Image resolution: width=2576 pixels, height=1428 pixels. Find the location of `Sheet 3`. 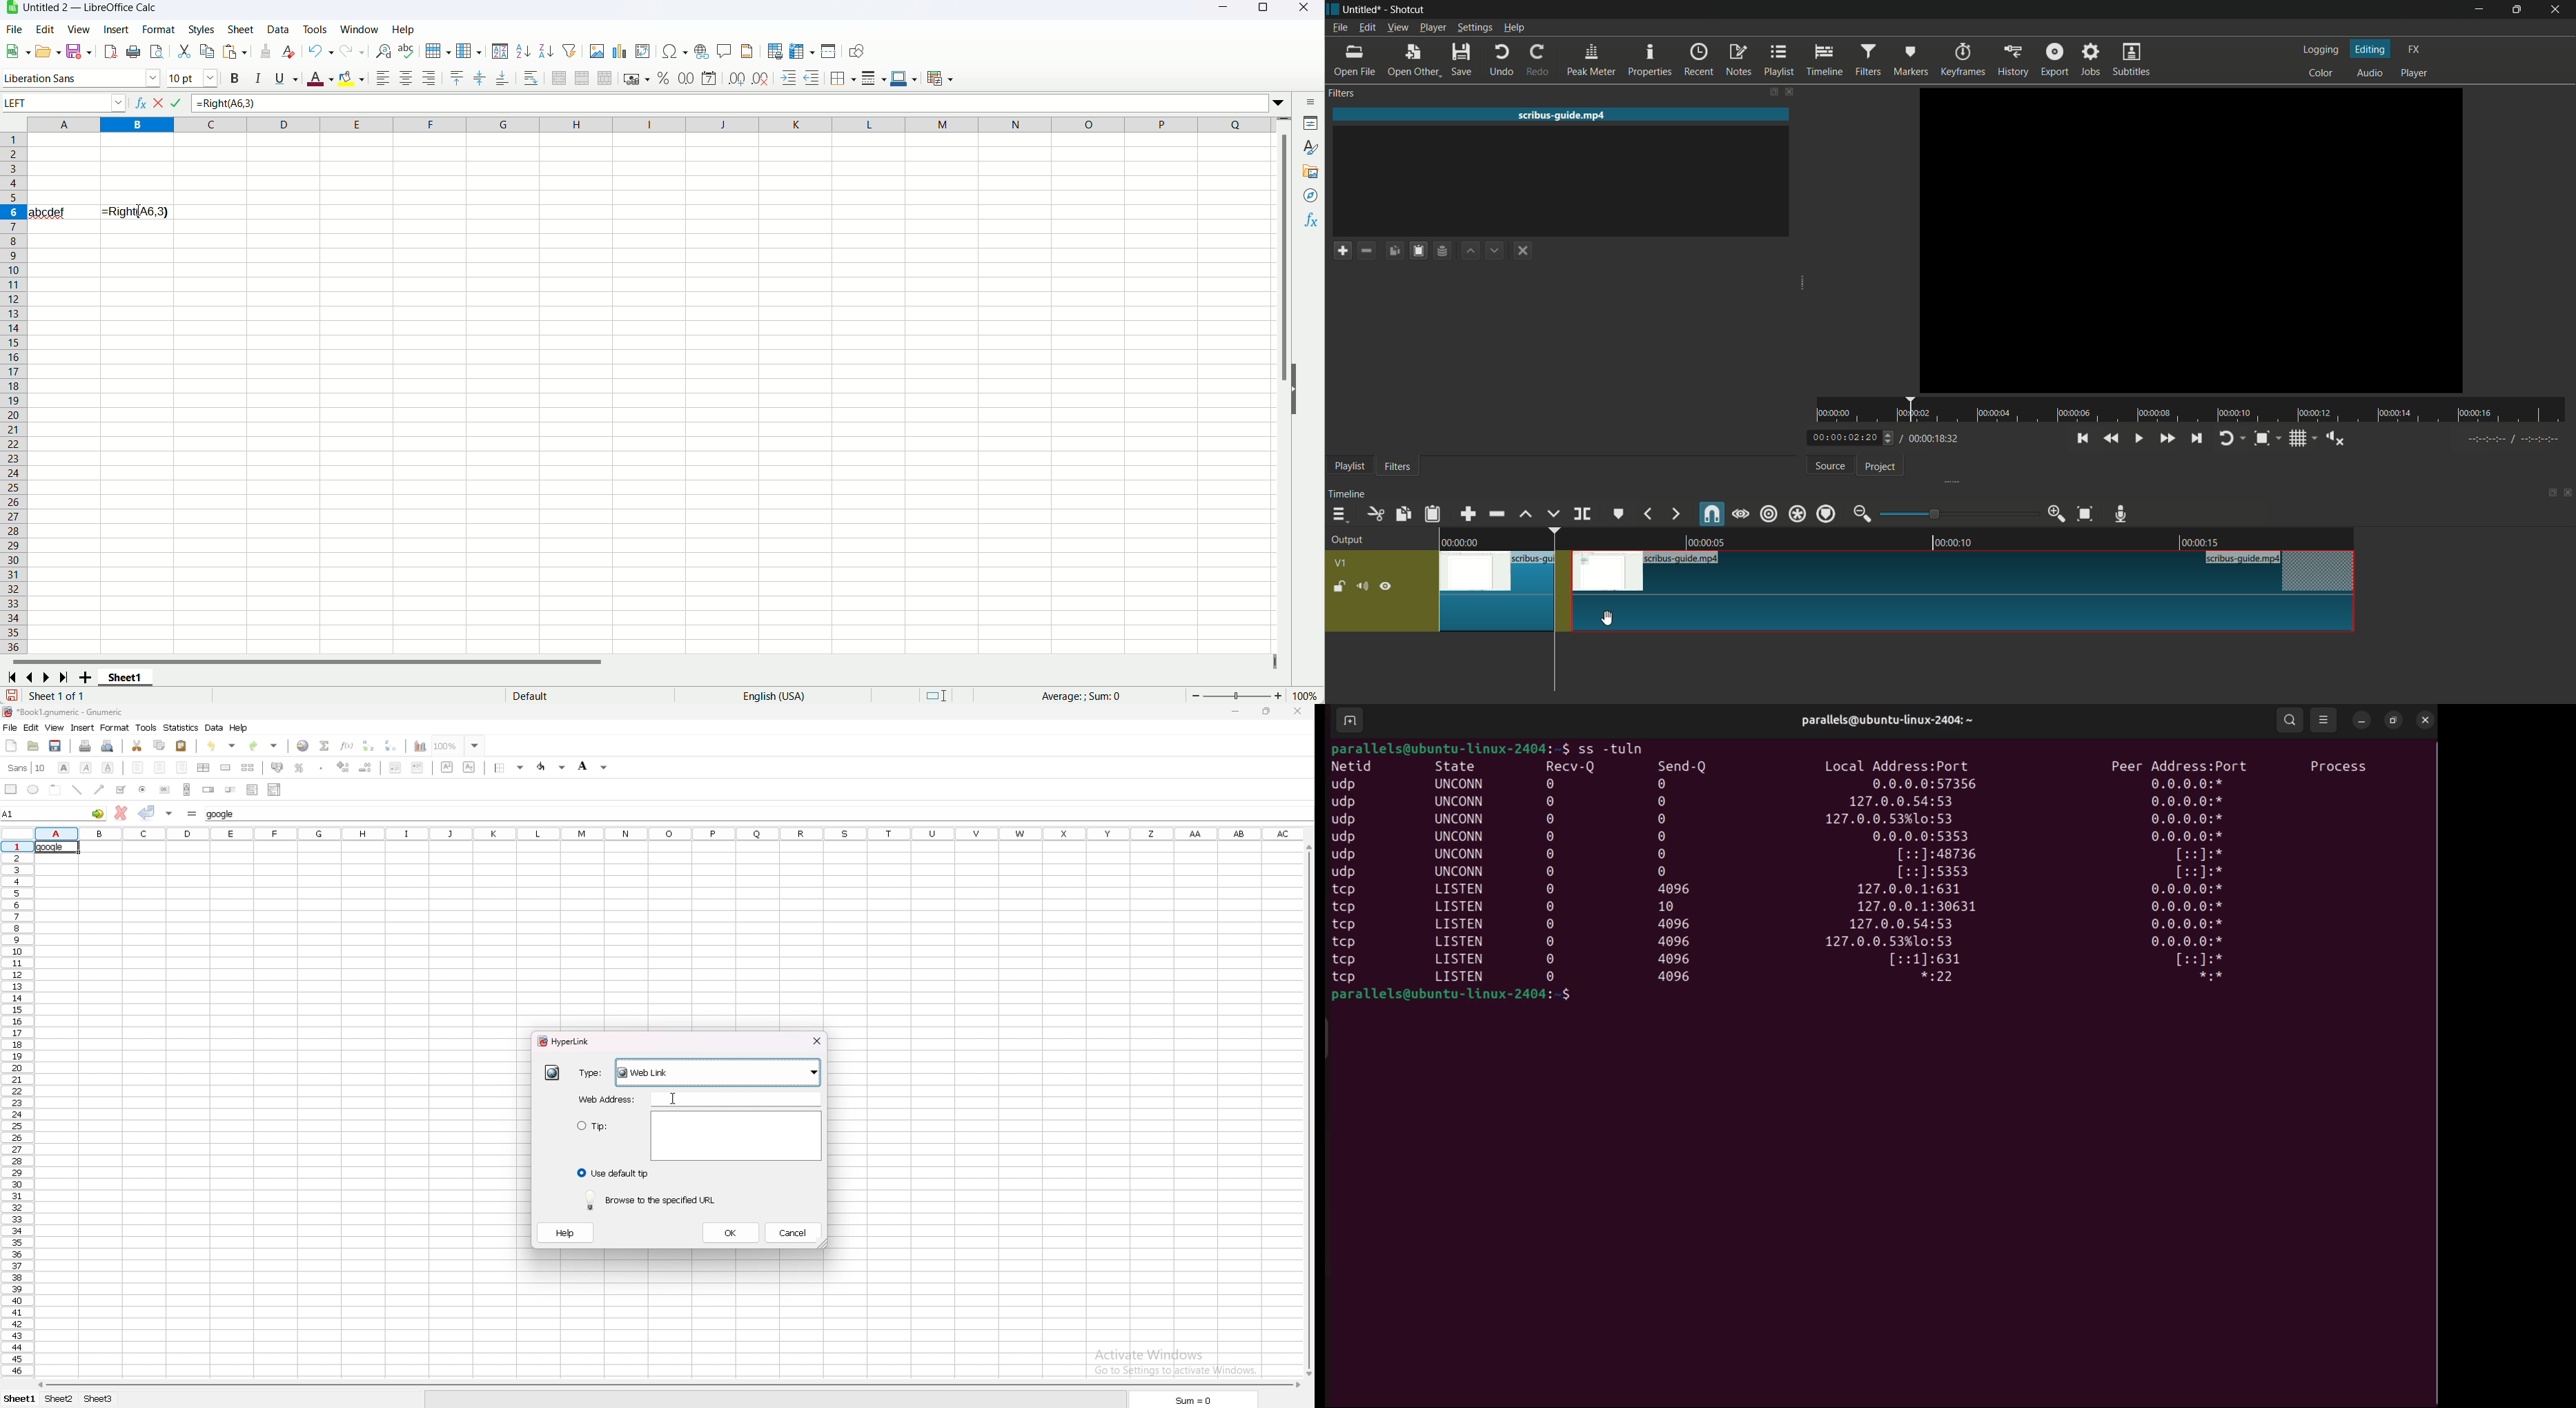

Sheet 3 is located at coordinates (125, 1401).